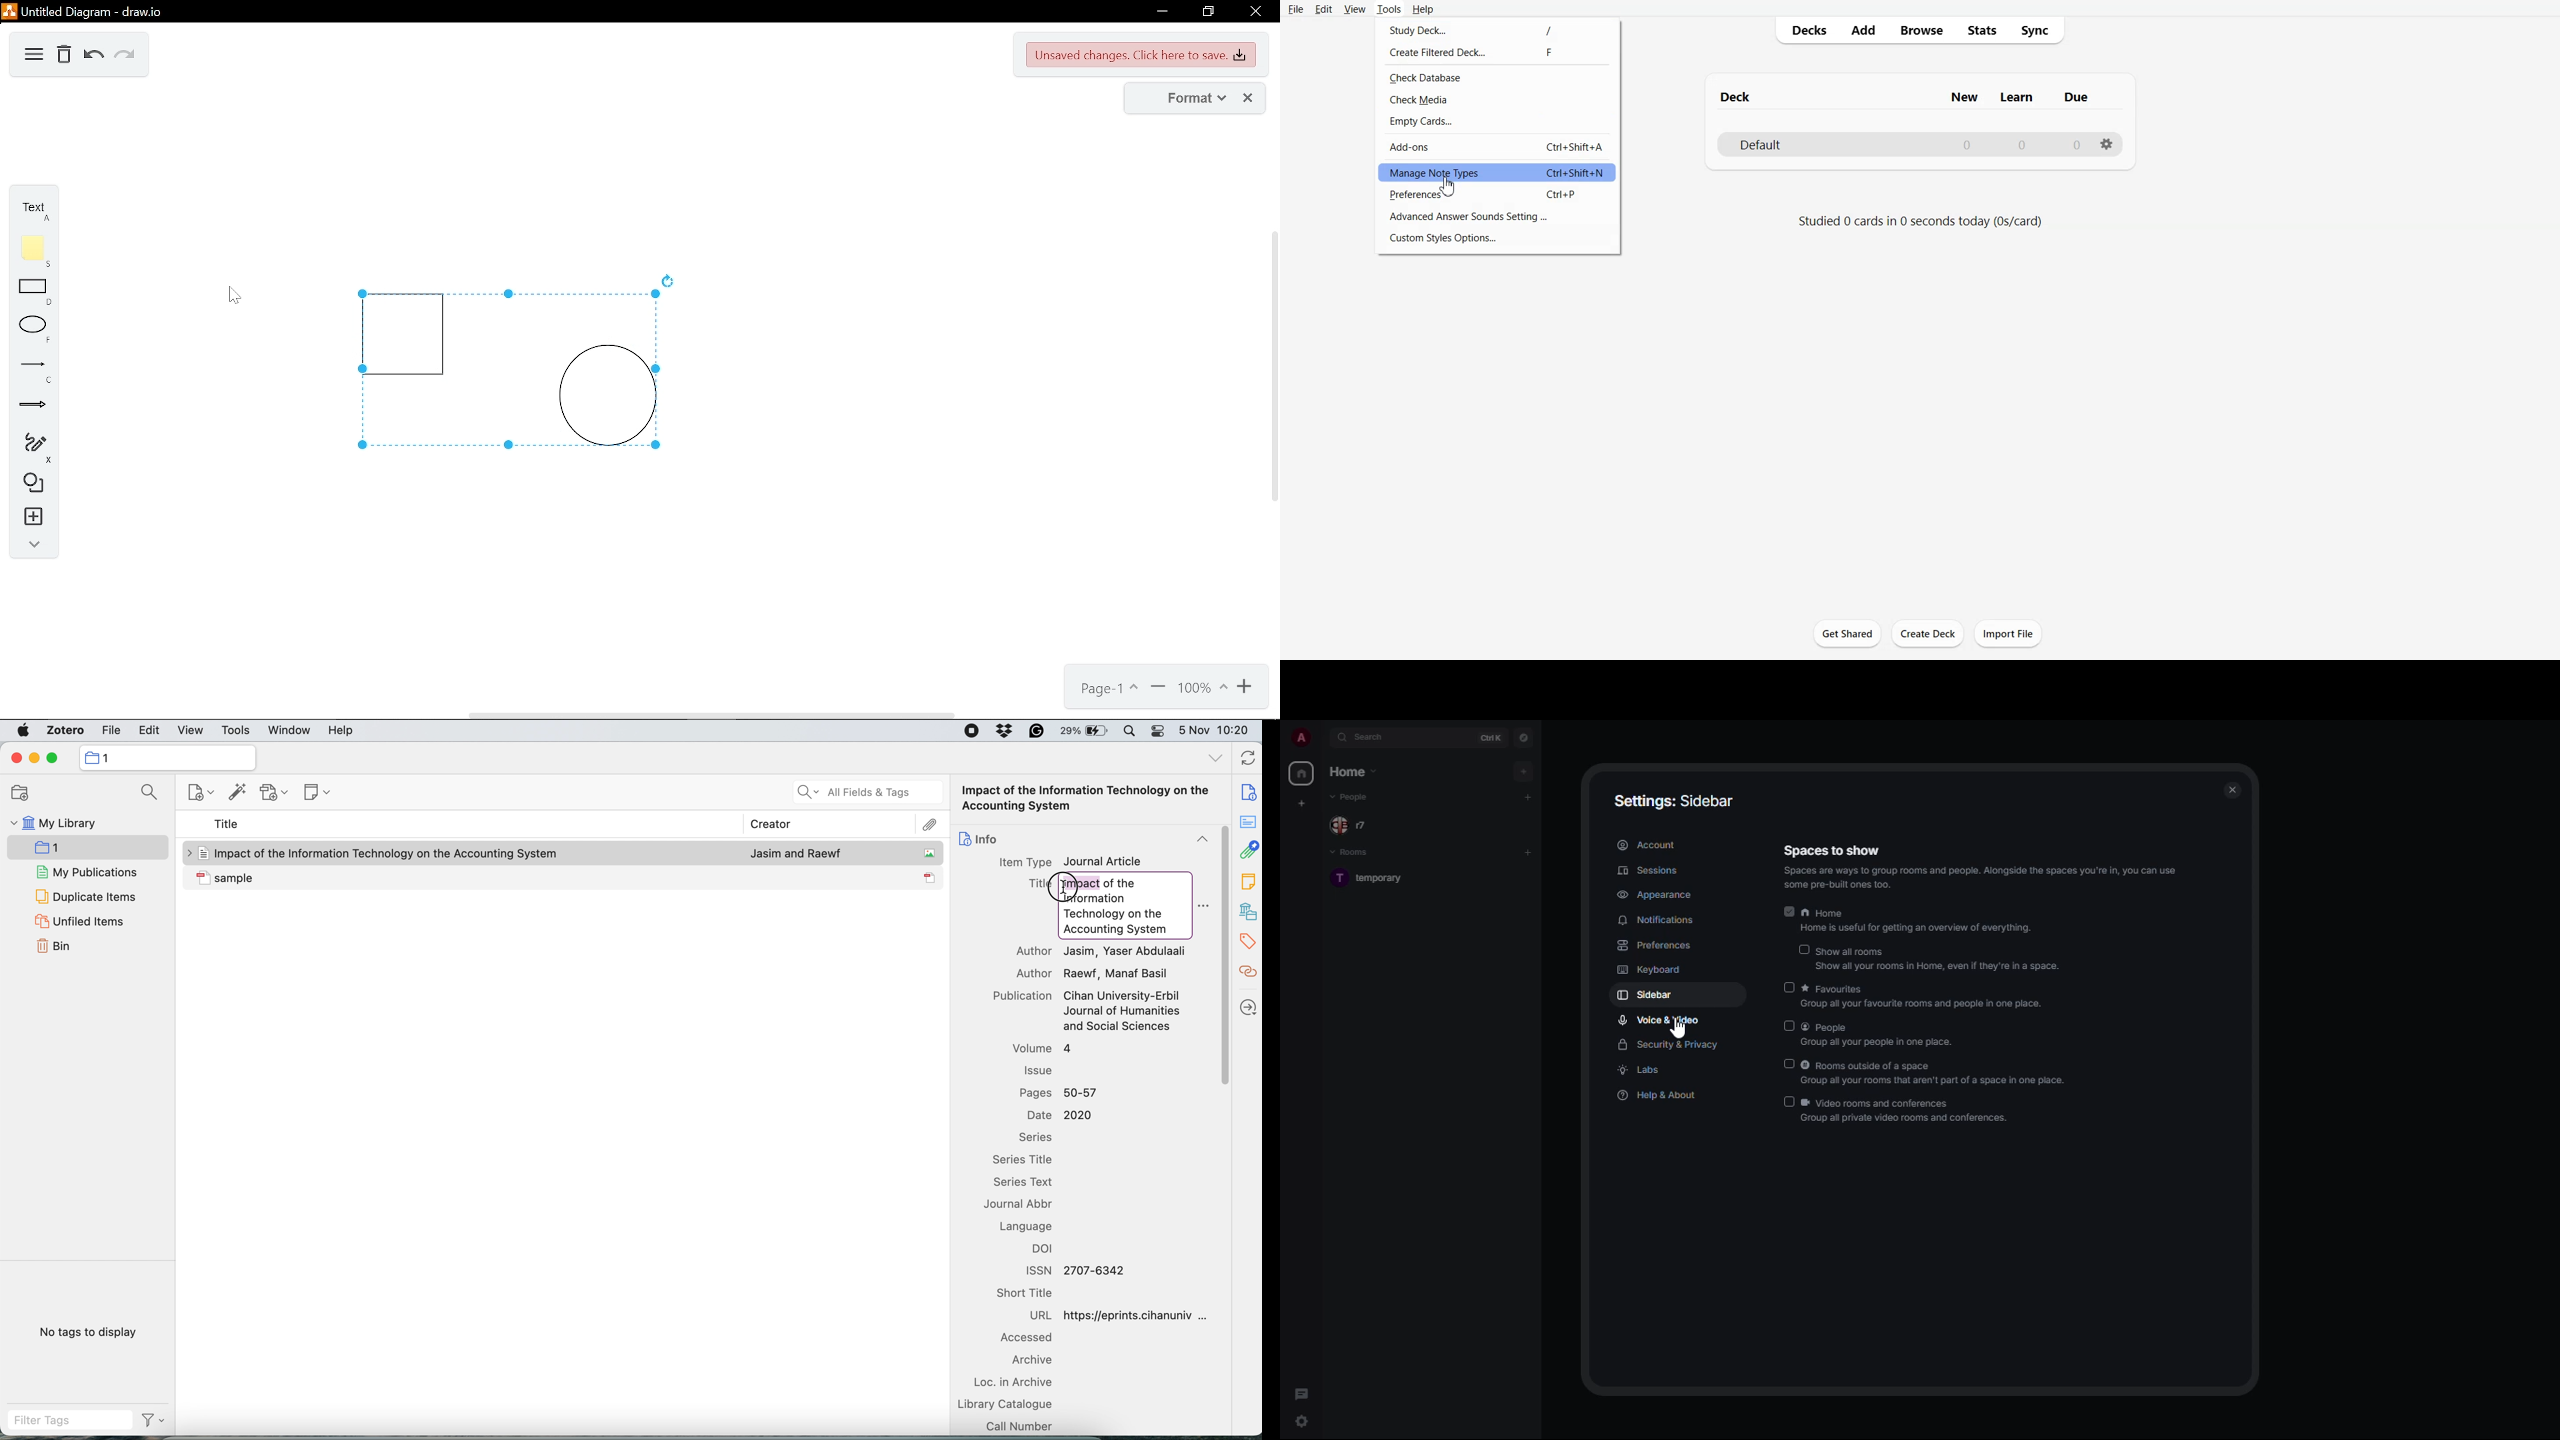 The width and height of the screenshot is (2576, 1456). What do you see at coordinates (290, 730) in the screenshot?
I see `window` at bounding box center [290, 730].